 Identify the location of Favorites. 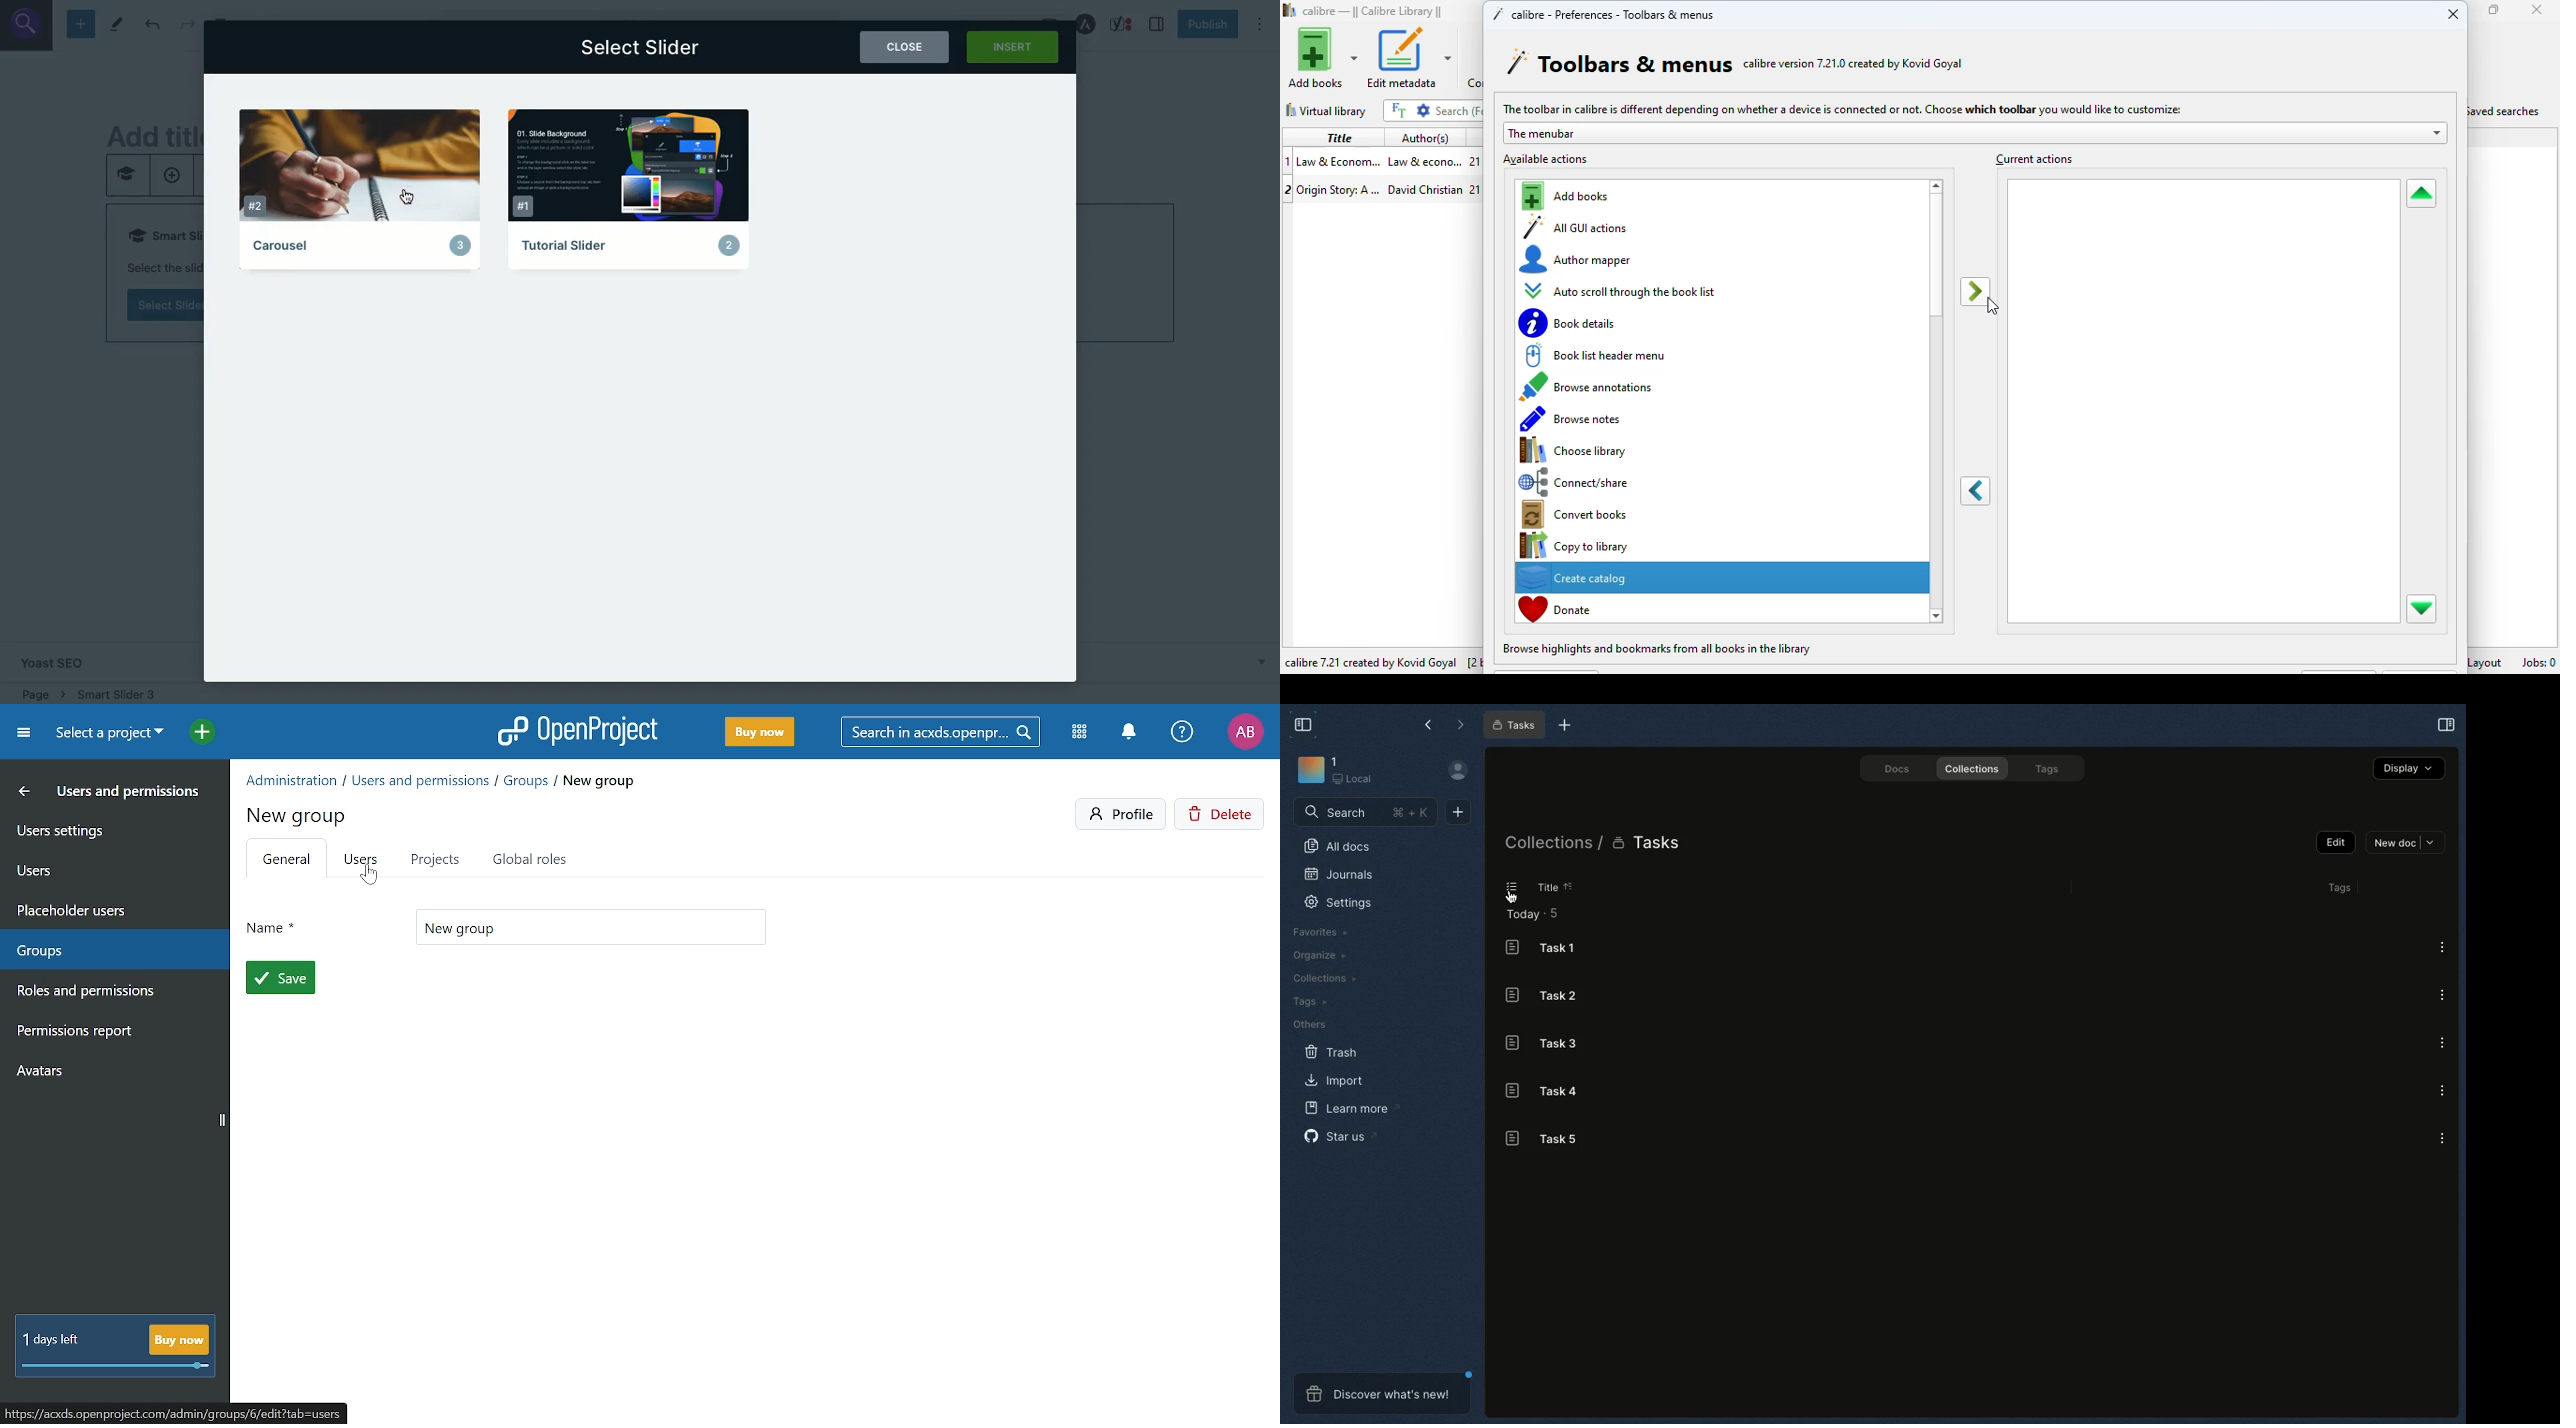
(1324, 931).